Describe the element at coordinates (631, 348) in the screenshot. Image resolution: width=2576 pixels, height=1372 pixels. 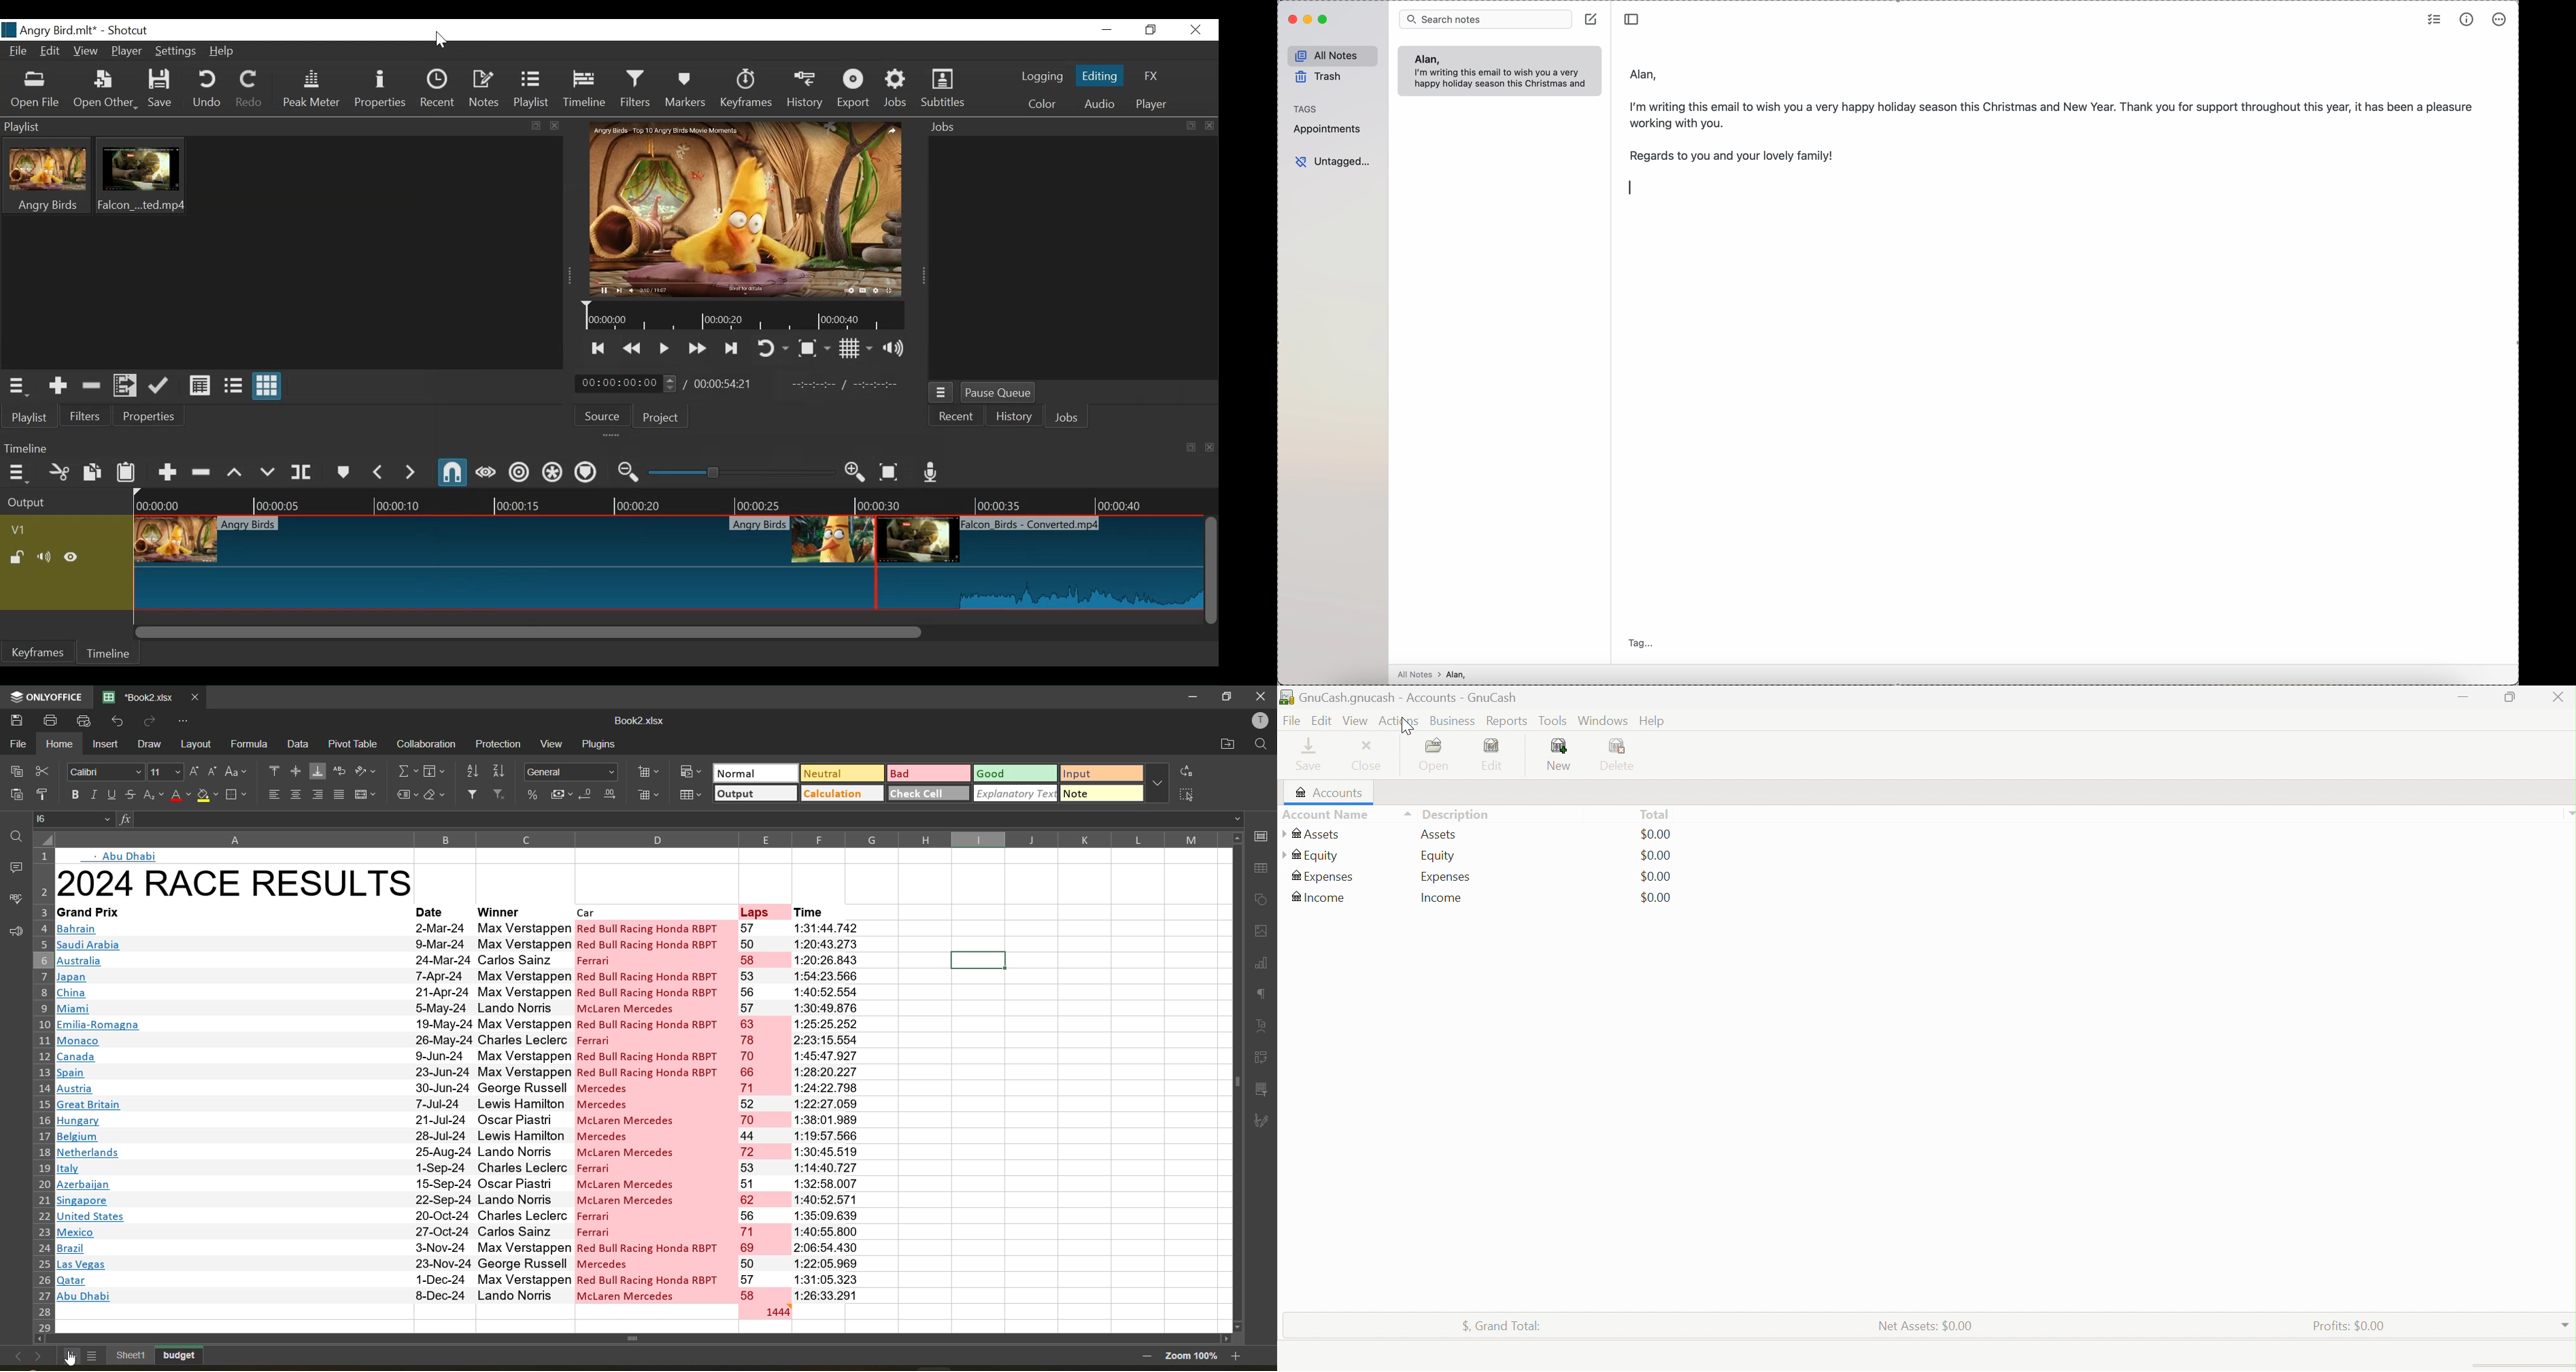
I see `Play quickly backwards` at that location.